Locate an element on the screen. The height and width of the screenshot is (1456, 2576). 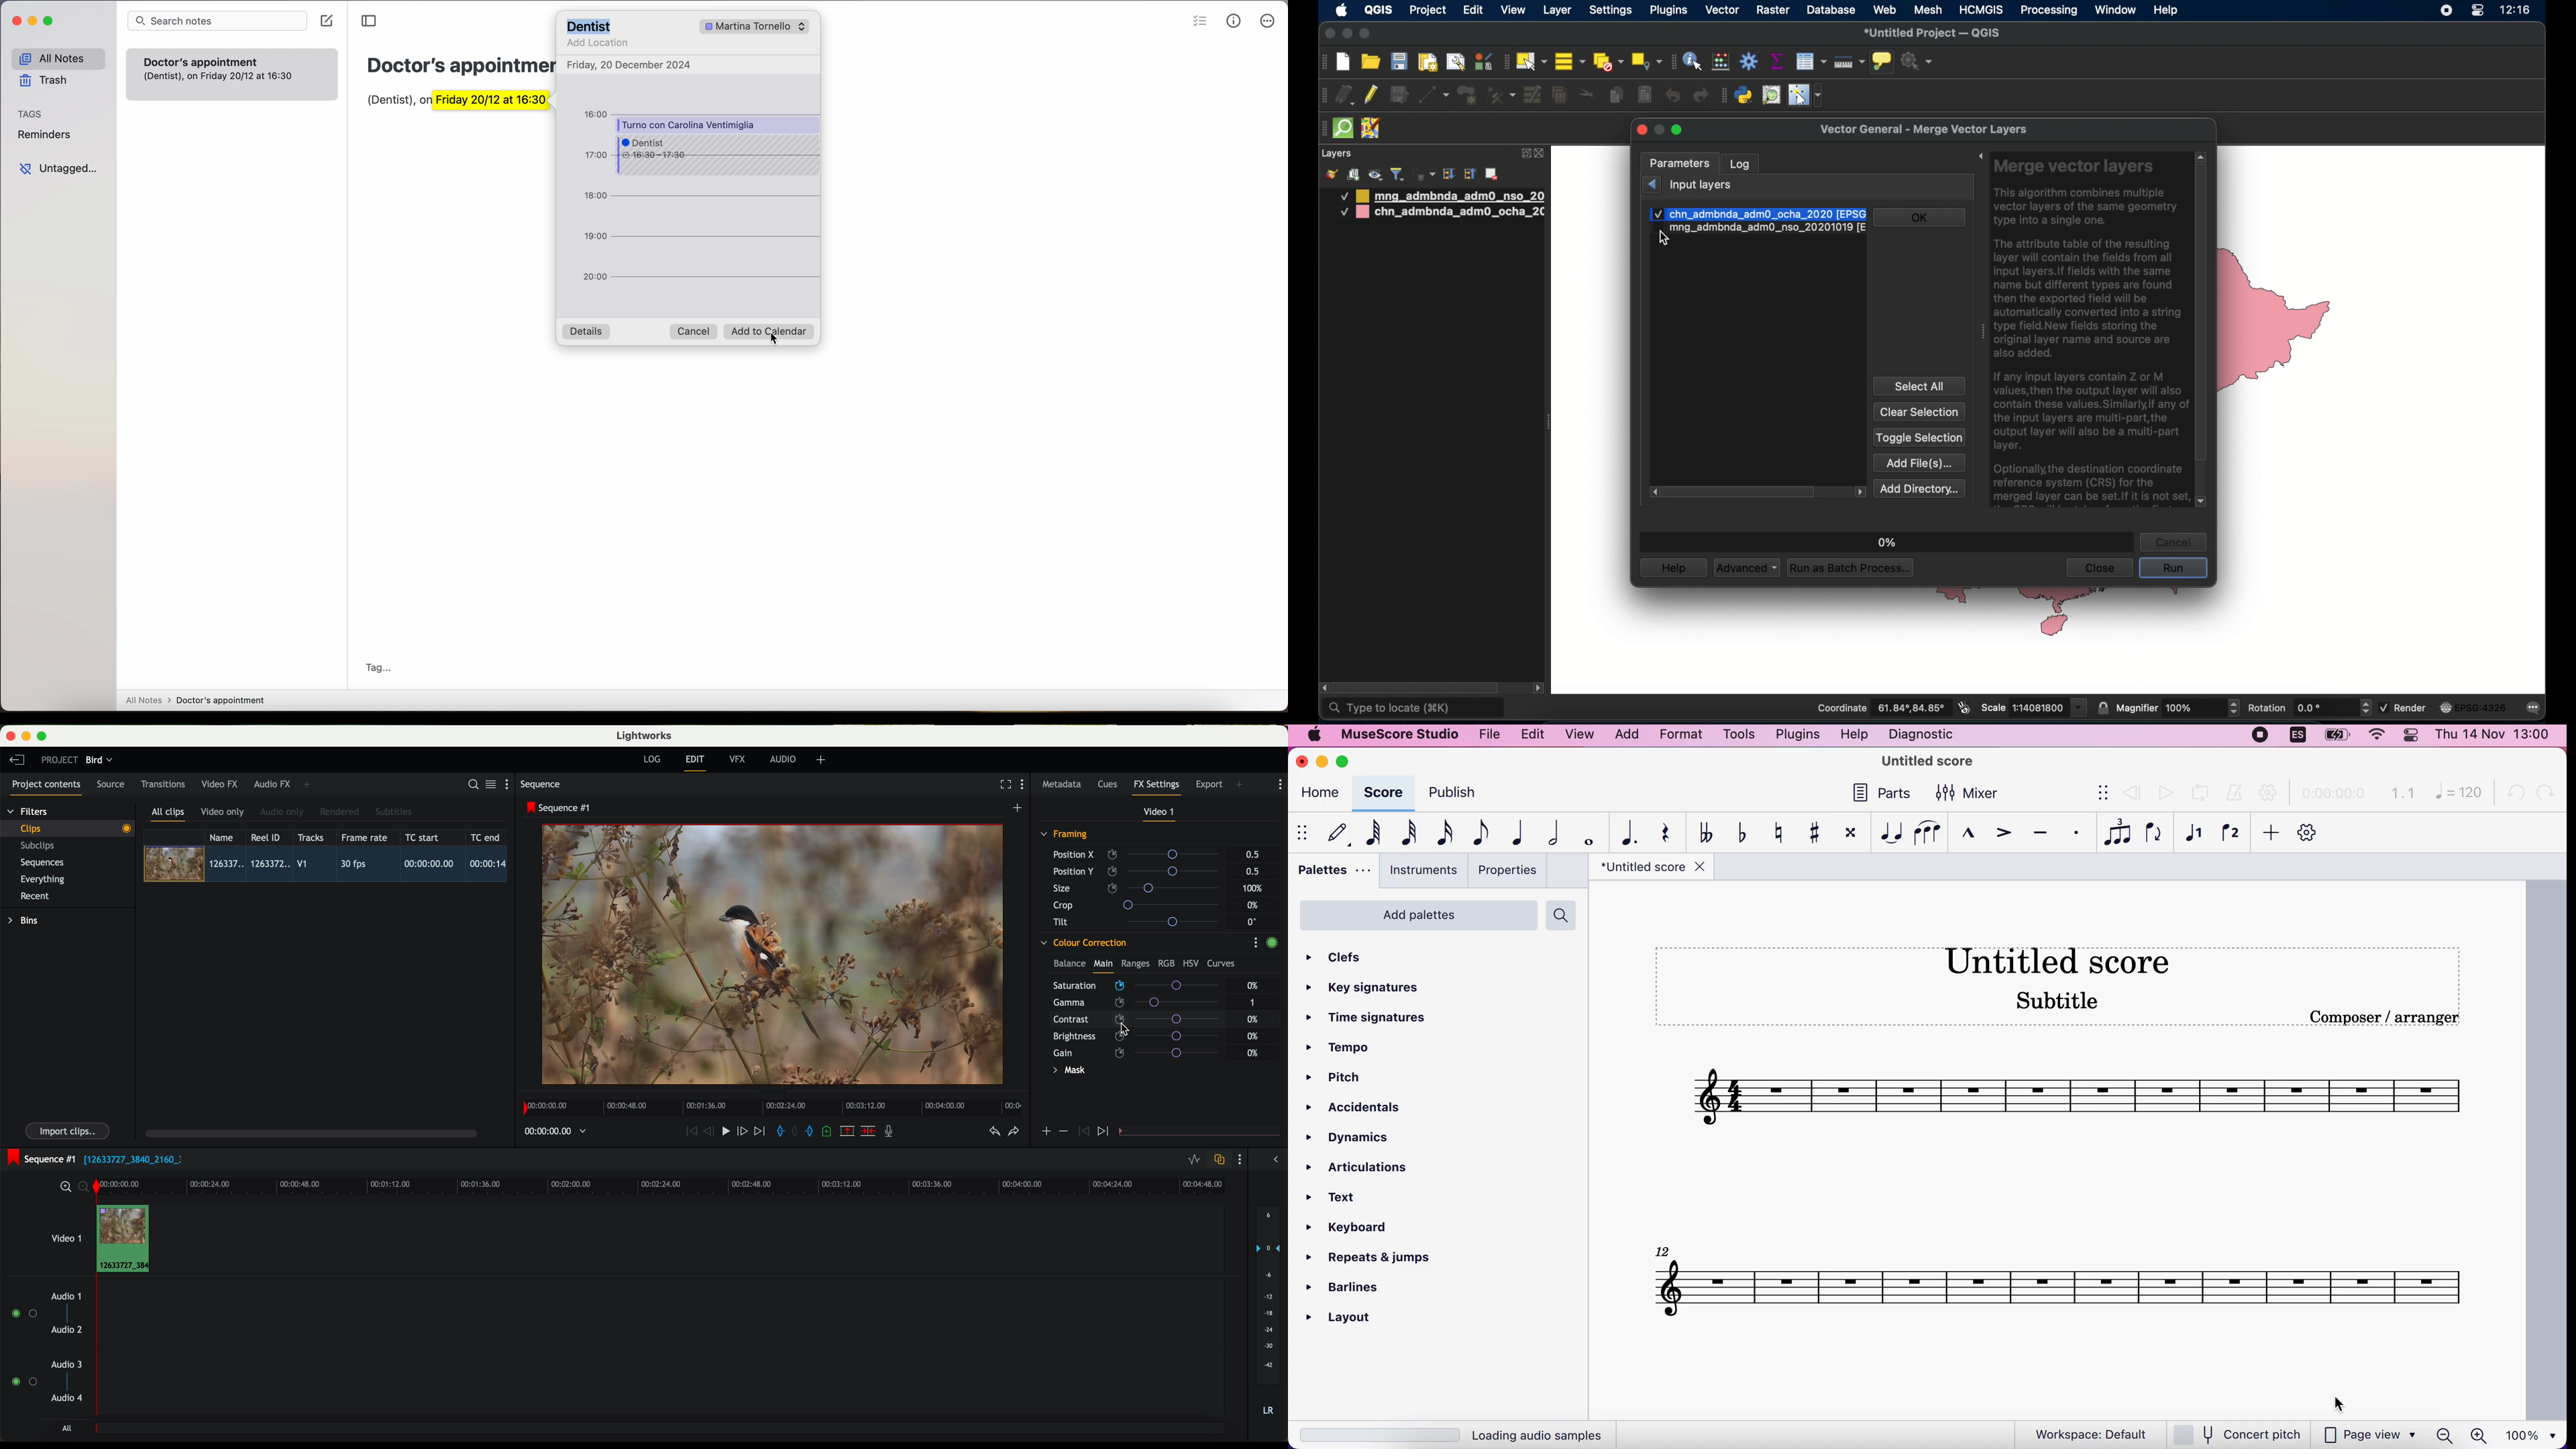
timeline is located at coordinates (769, 1105).